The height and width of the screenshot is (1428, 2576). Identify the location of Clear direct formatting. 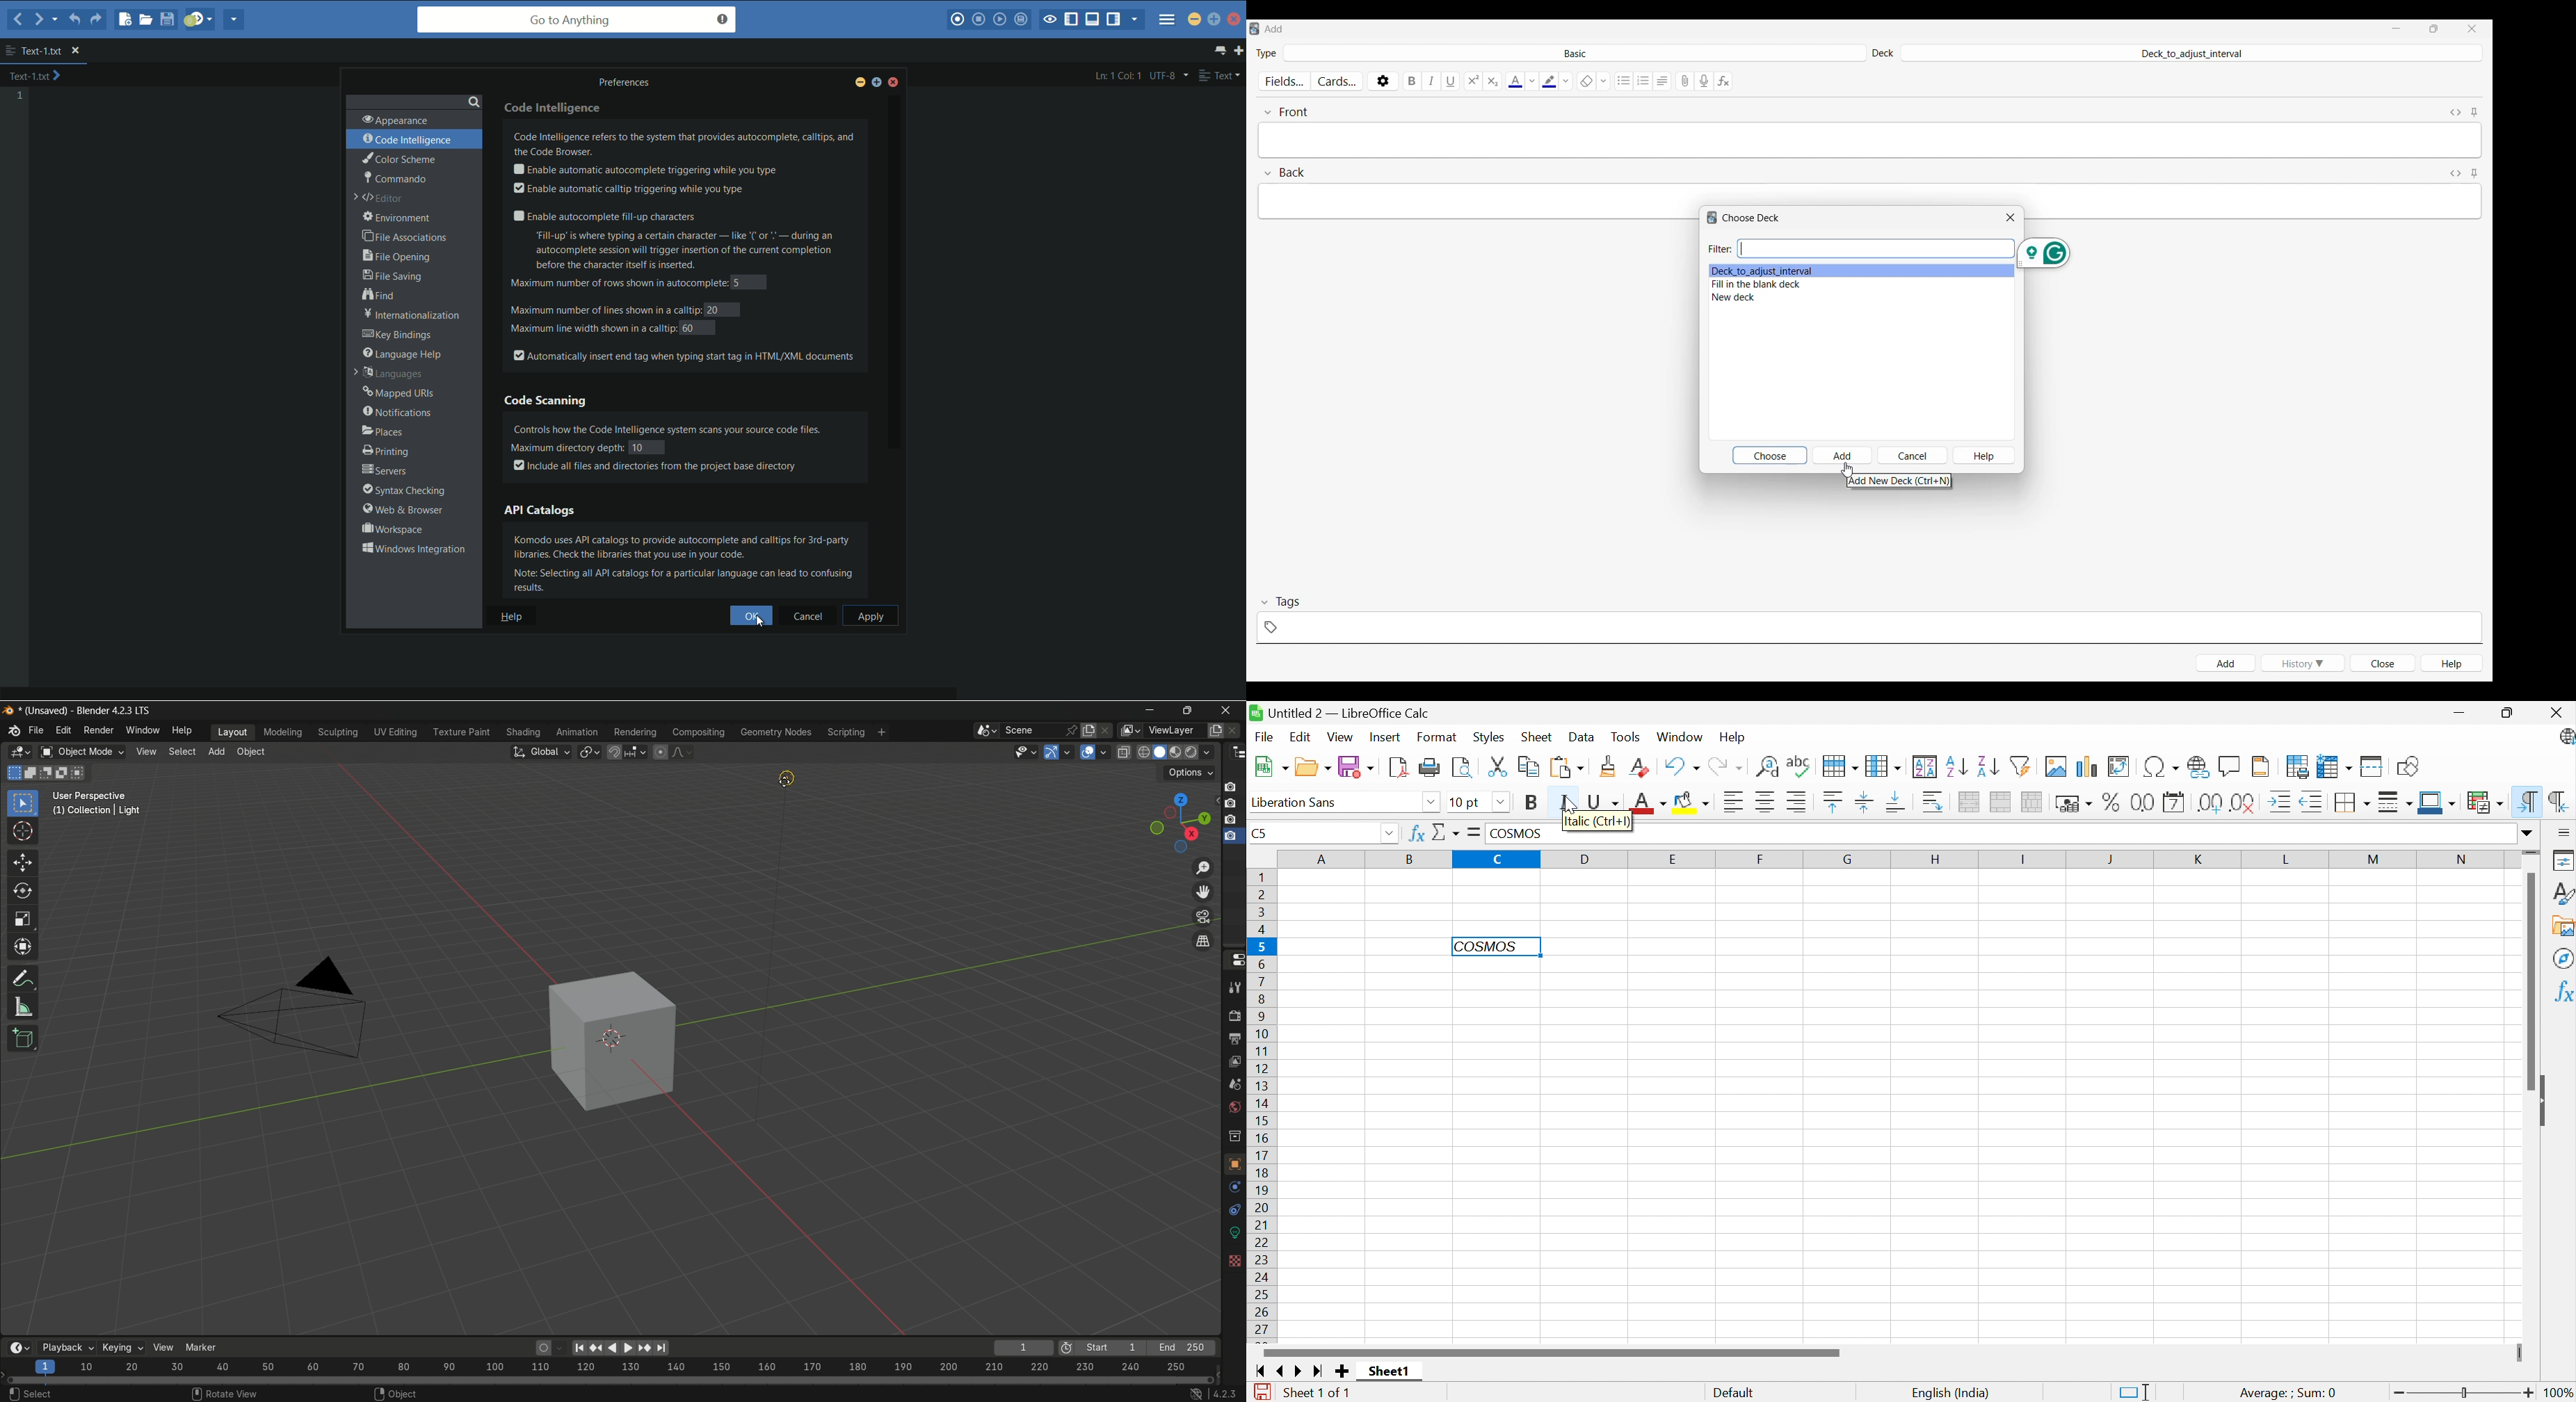
(1638, 766).